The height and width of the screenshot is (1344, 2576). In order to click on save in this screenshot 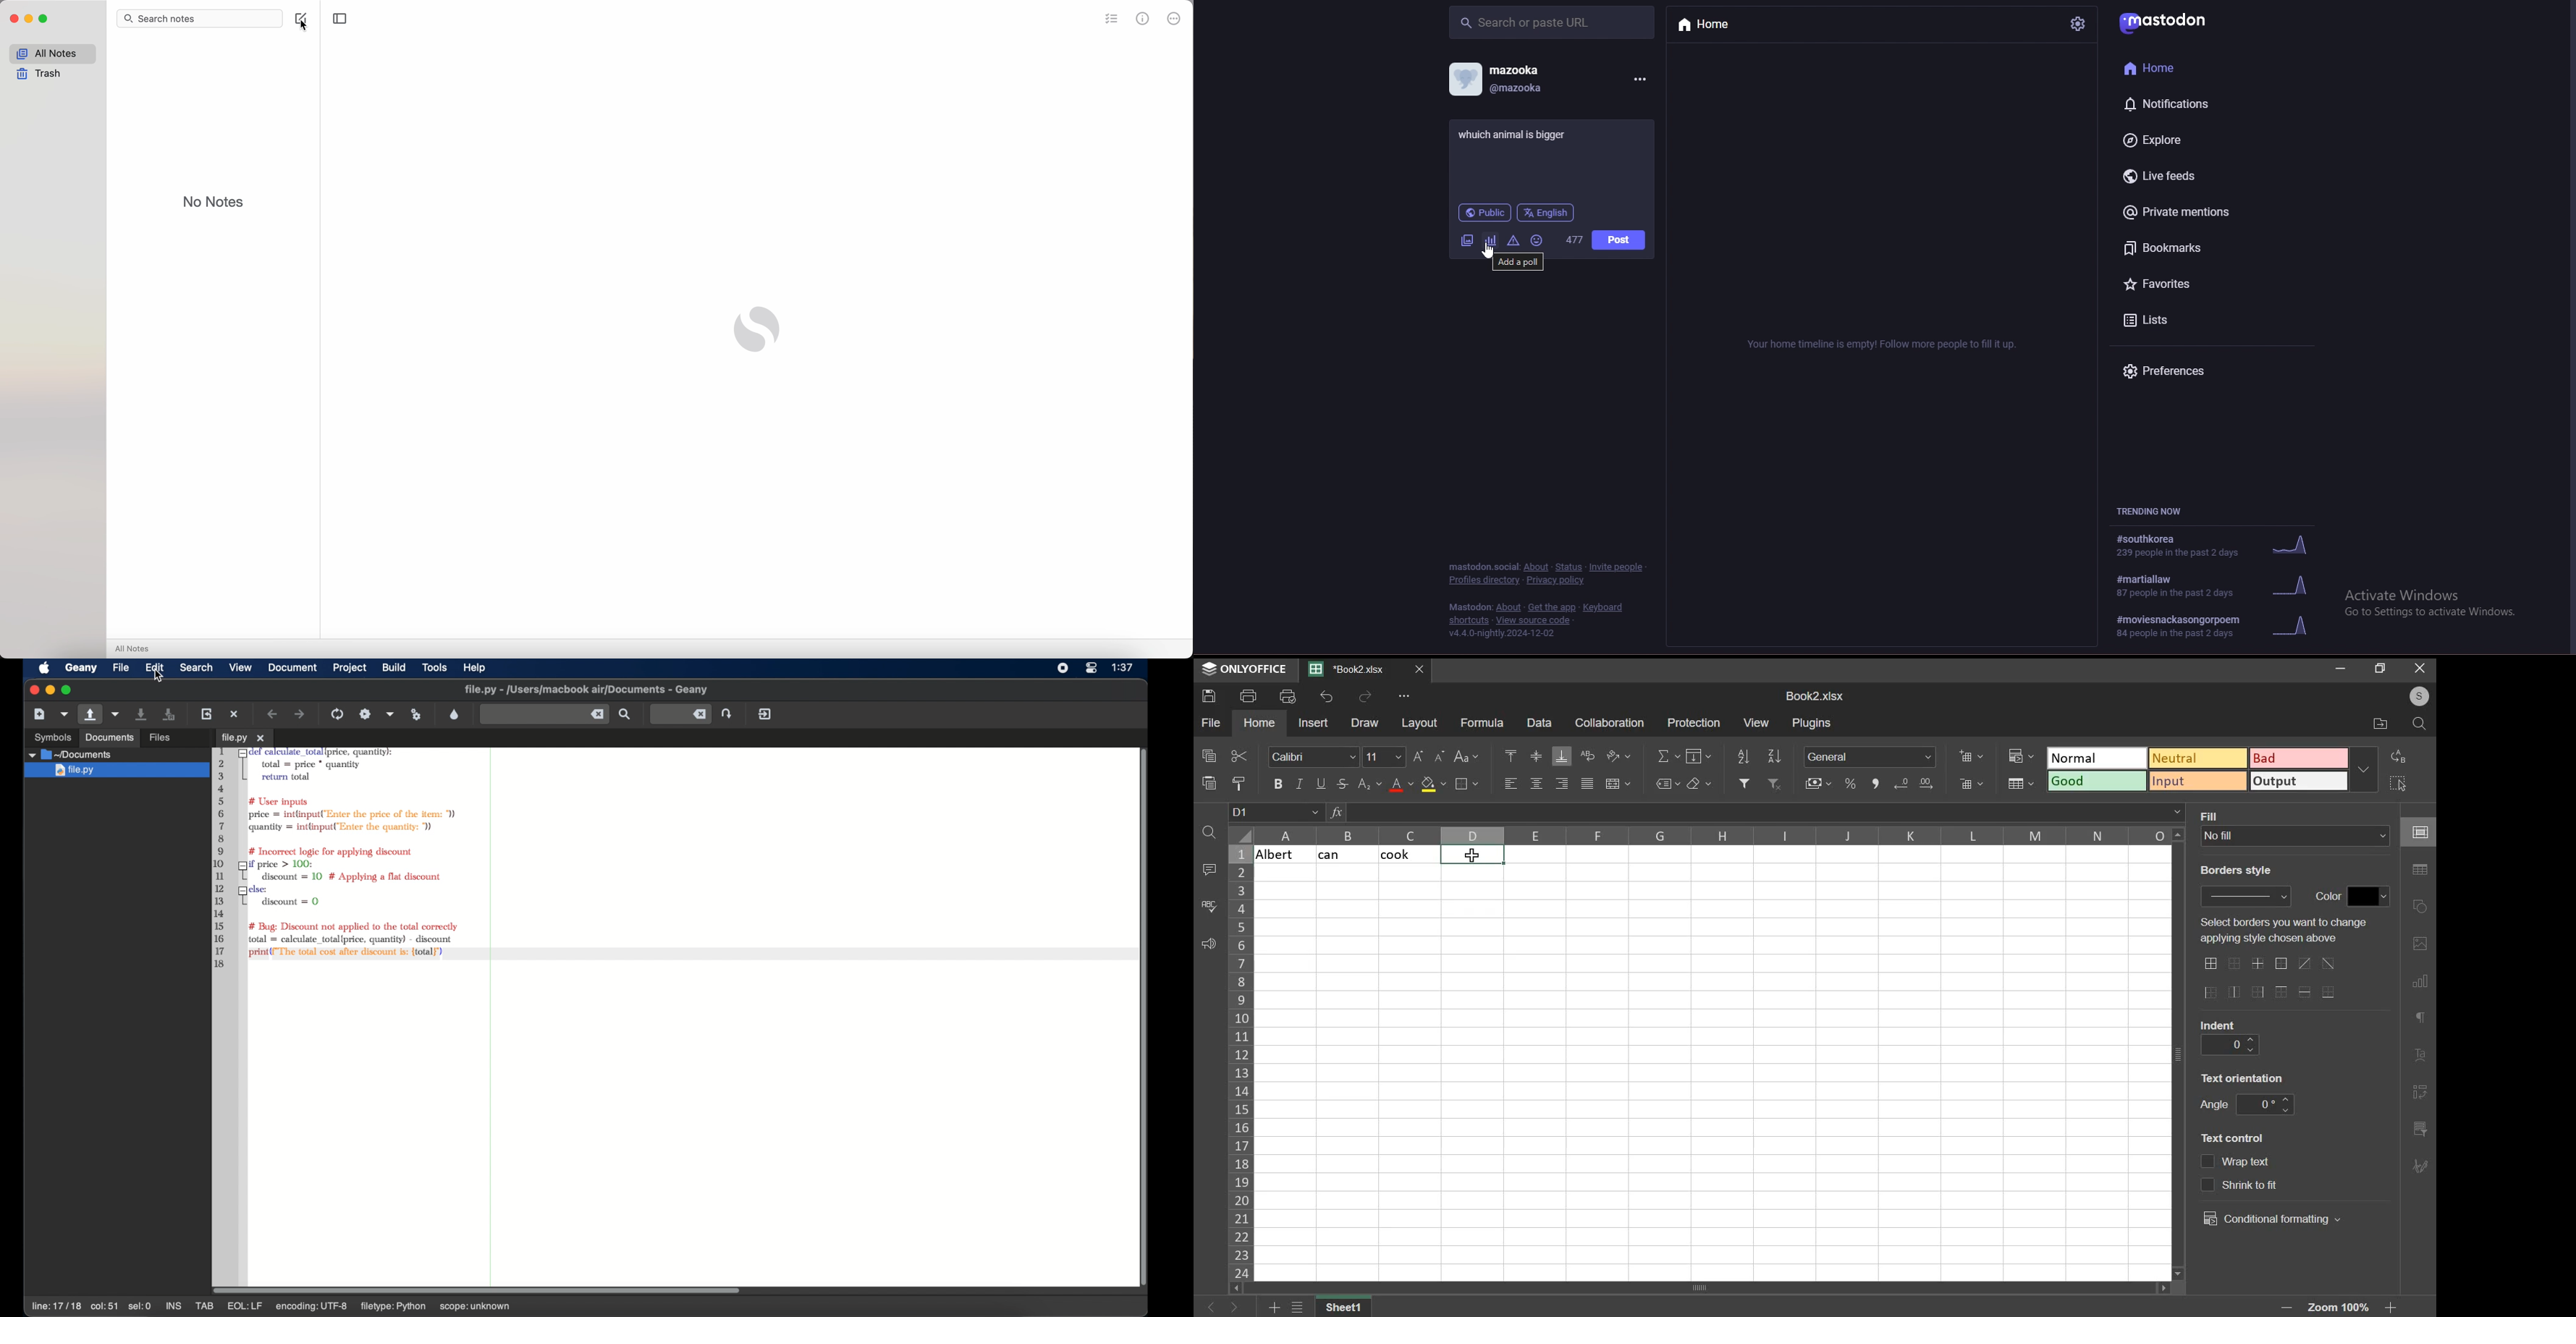, I will do `click(1212, 696)`.